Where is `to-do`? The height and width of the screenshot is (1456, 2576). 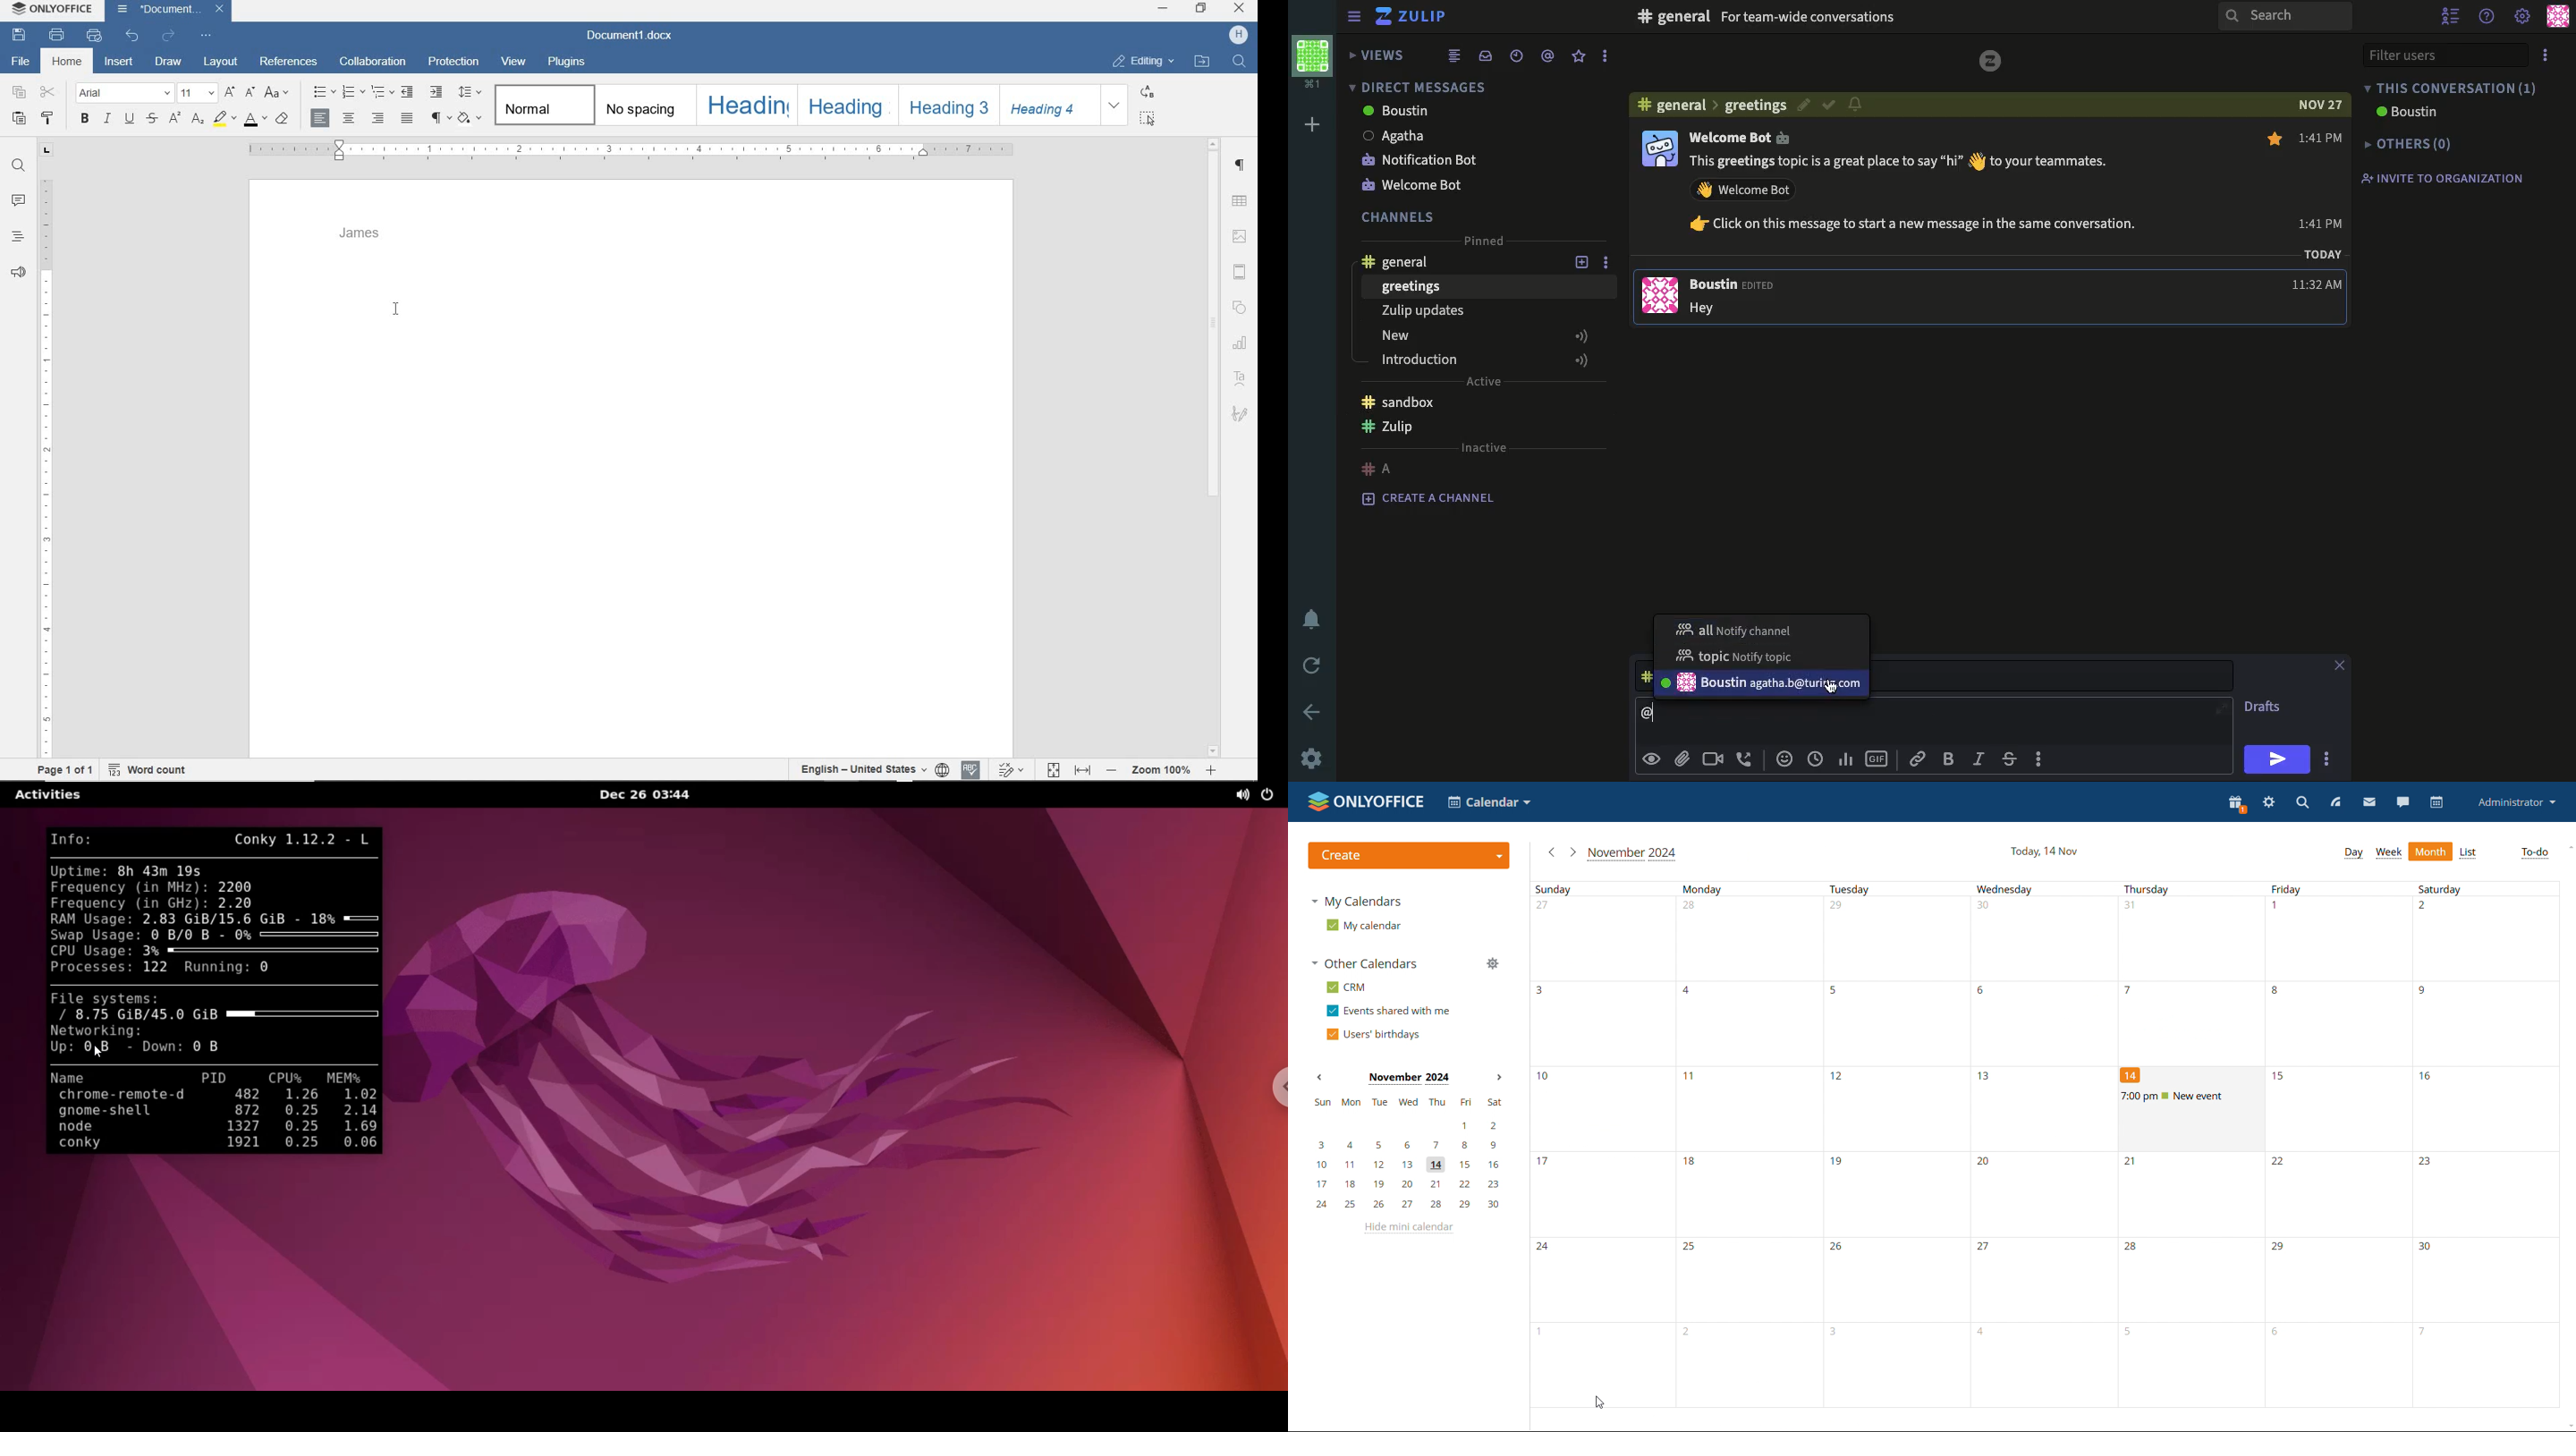
to-do is located at coordinates (2534, 853).